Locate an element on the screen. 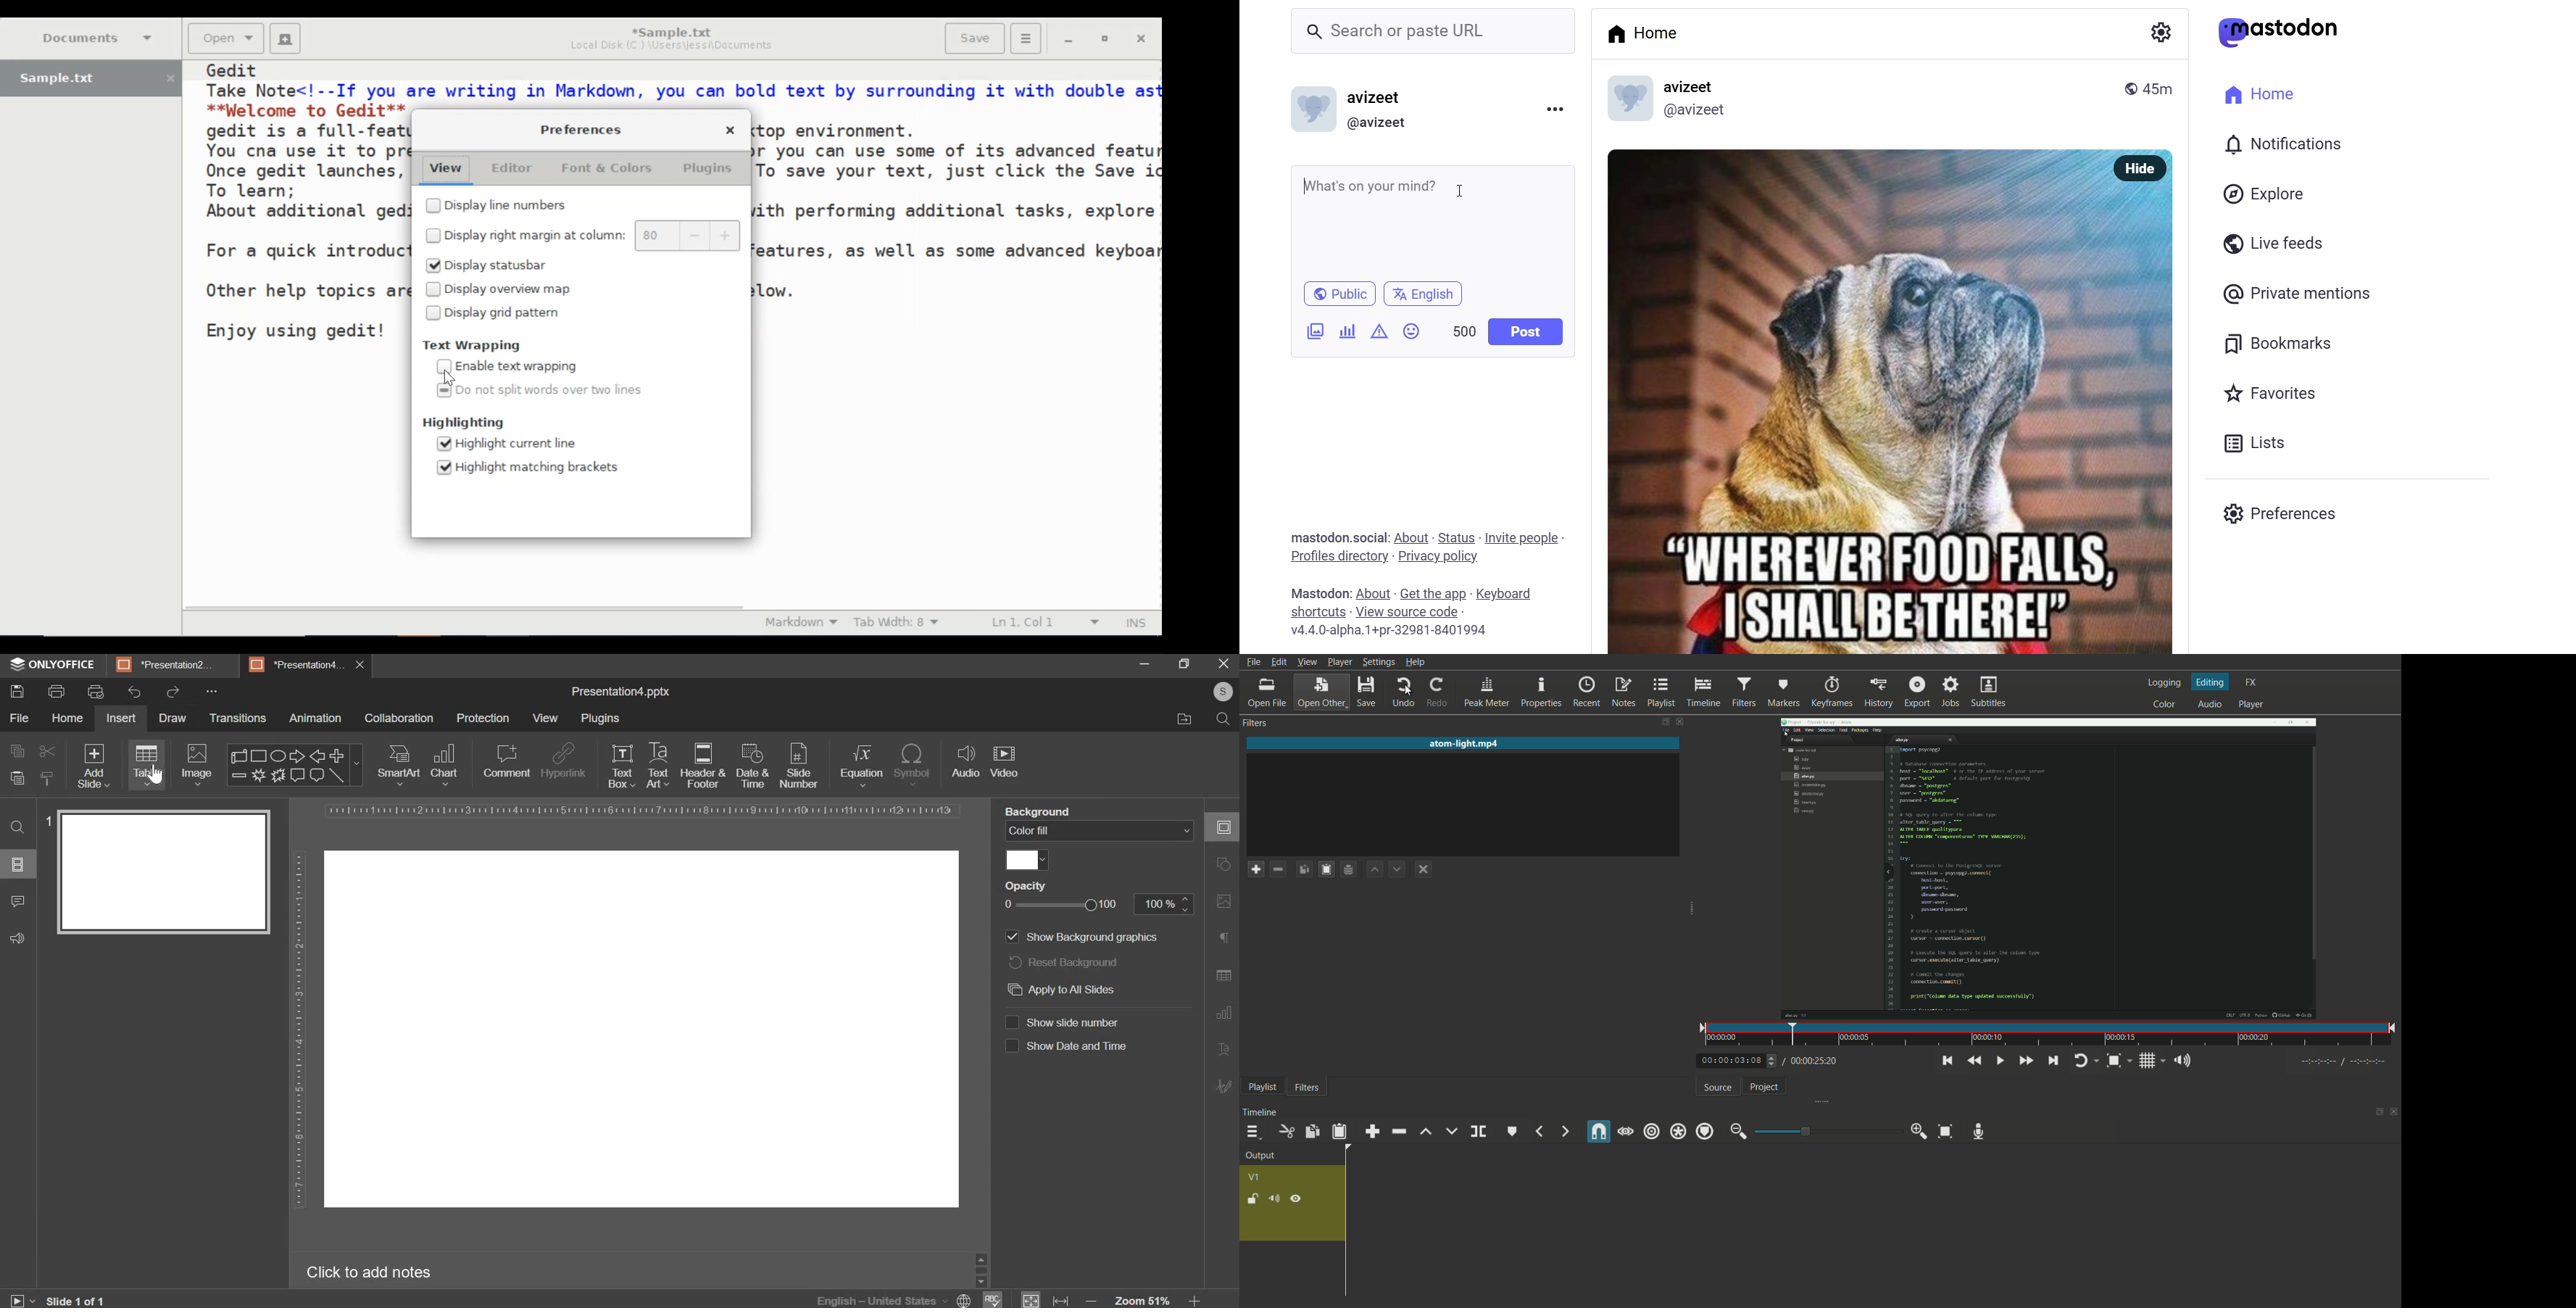  onlyoffice is located at coordinates (54, 663).